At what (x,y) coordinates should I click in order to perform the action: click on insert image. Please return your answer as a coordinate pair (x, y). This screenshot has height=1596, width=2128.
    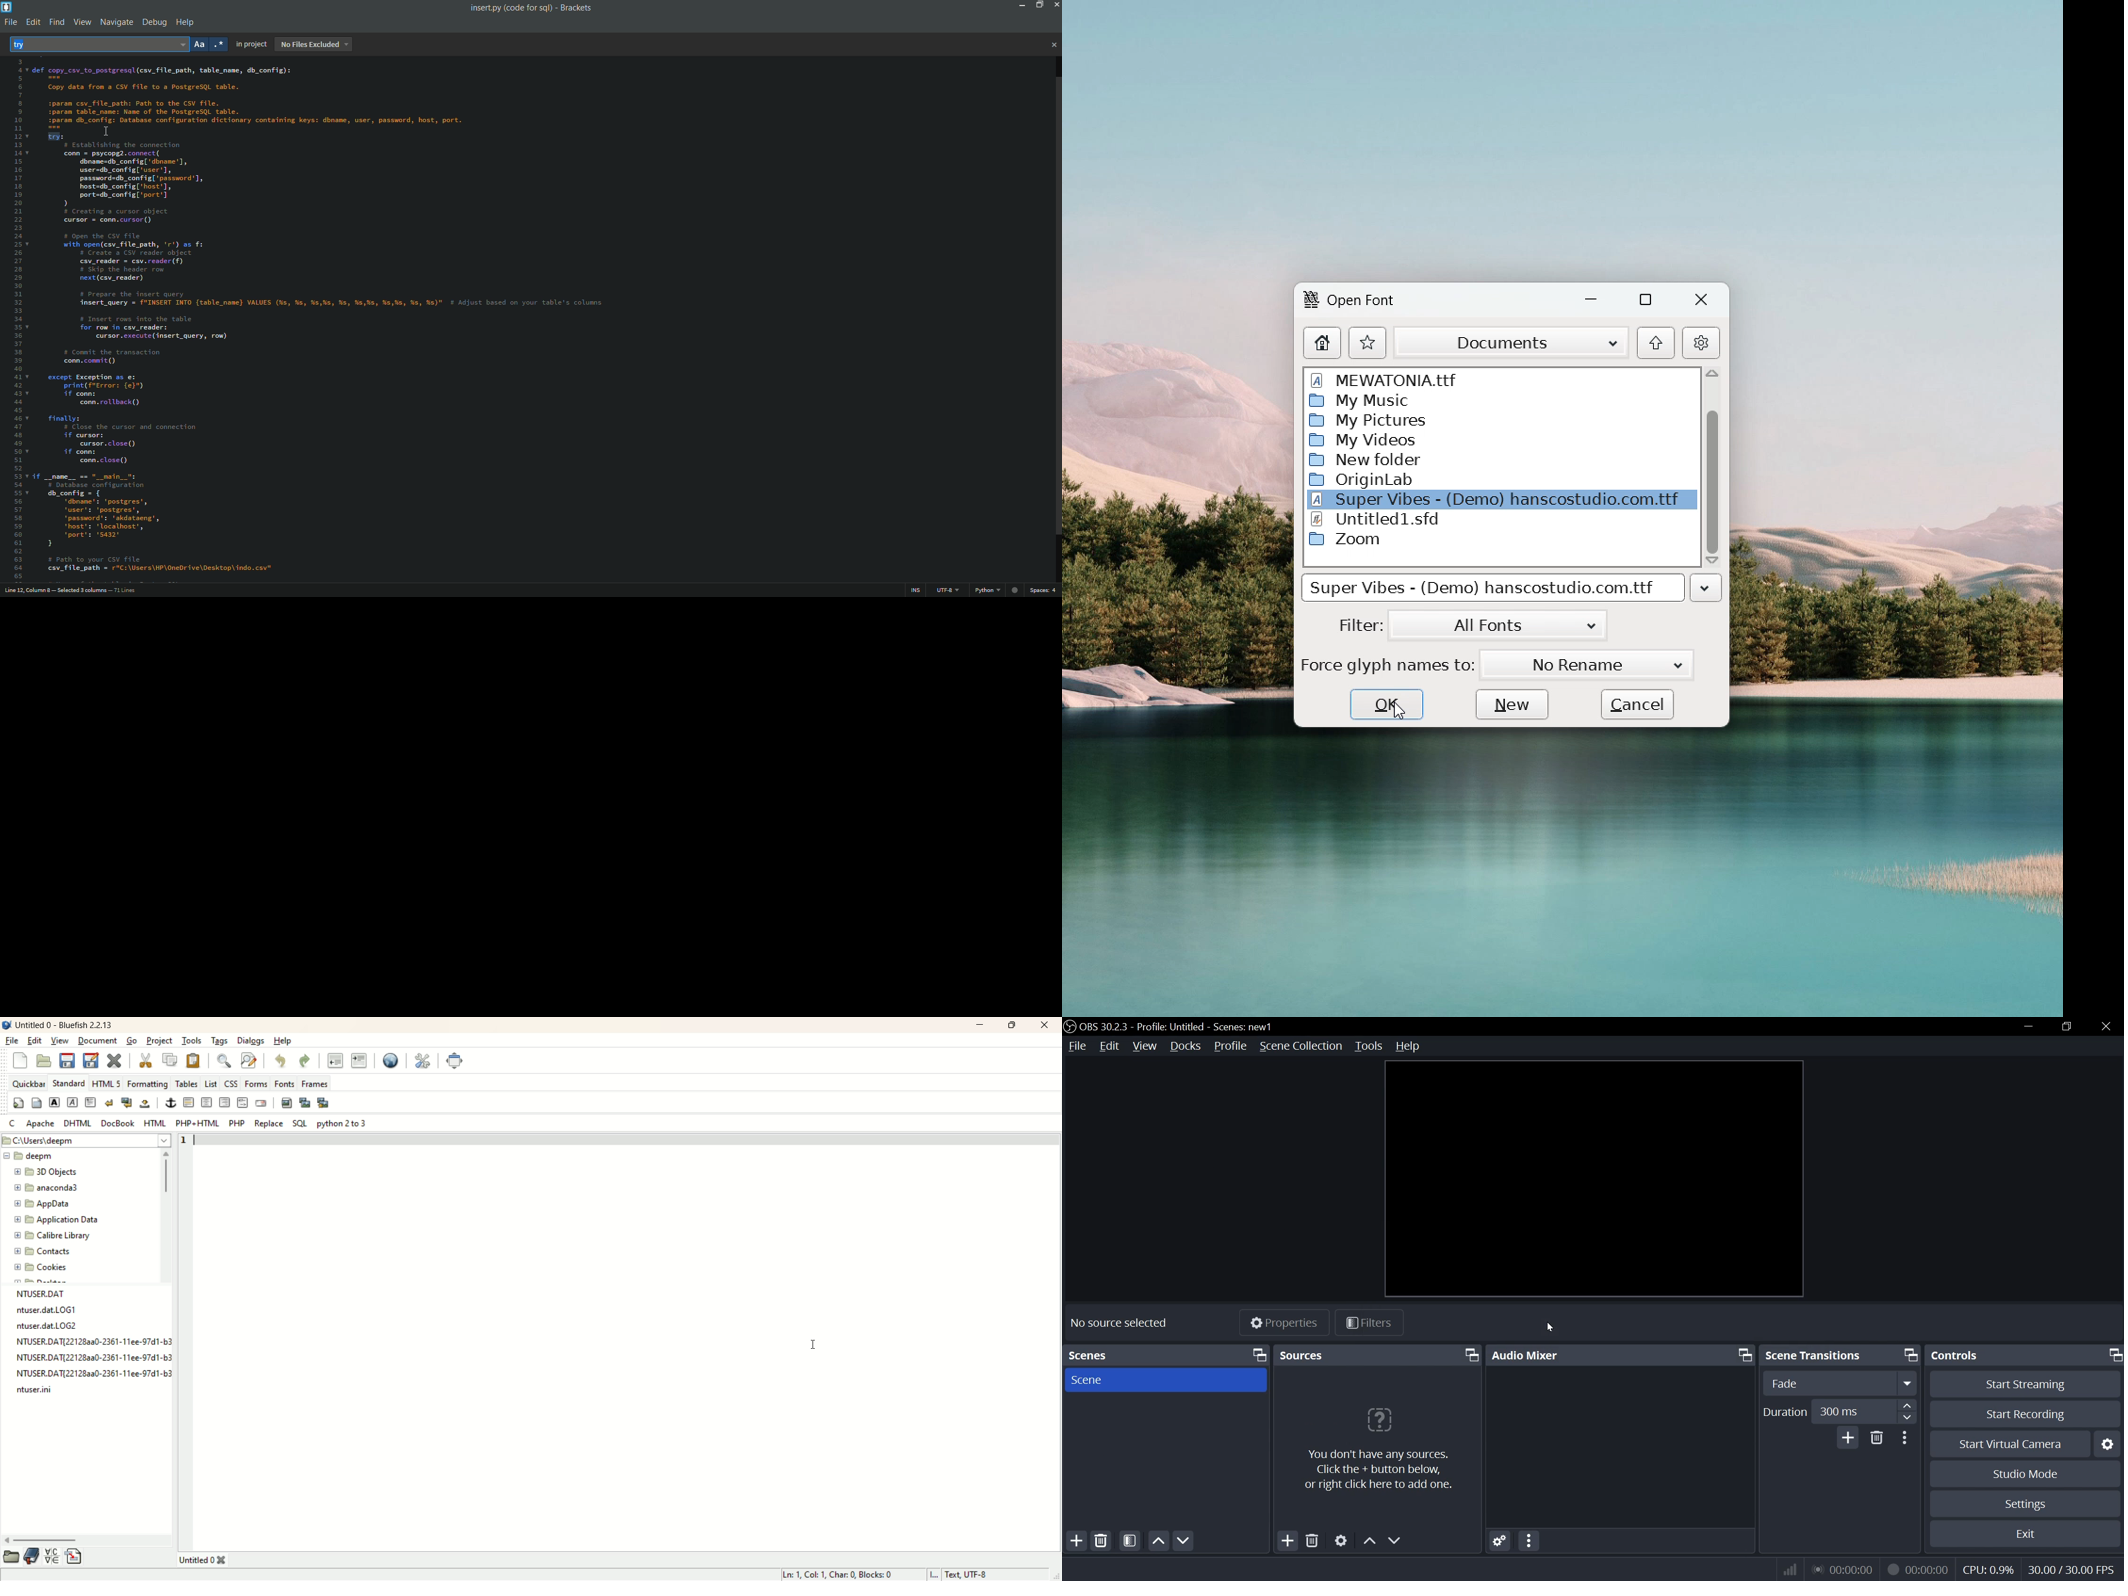
    Looking at the image, I should click on (286, 1102).